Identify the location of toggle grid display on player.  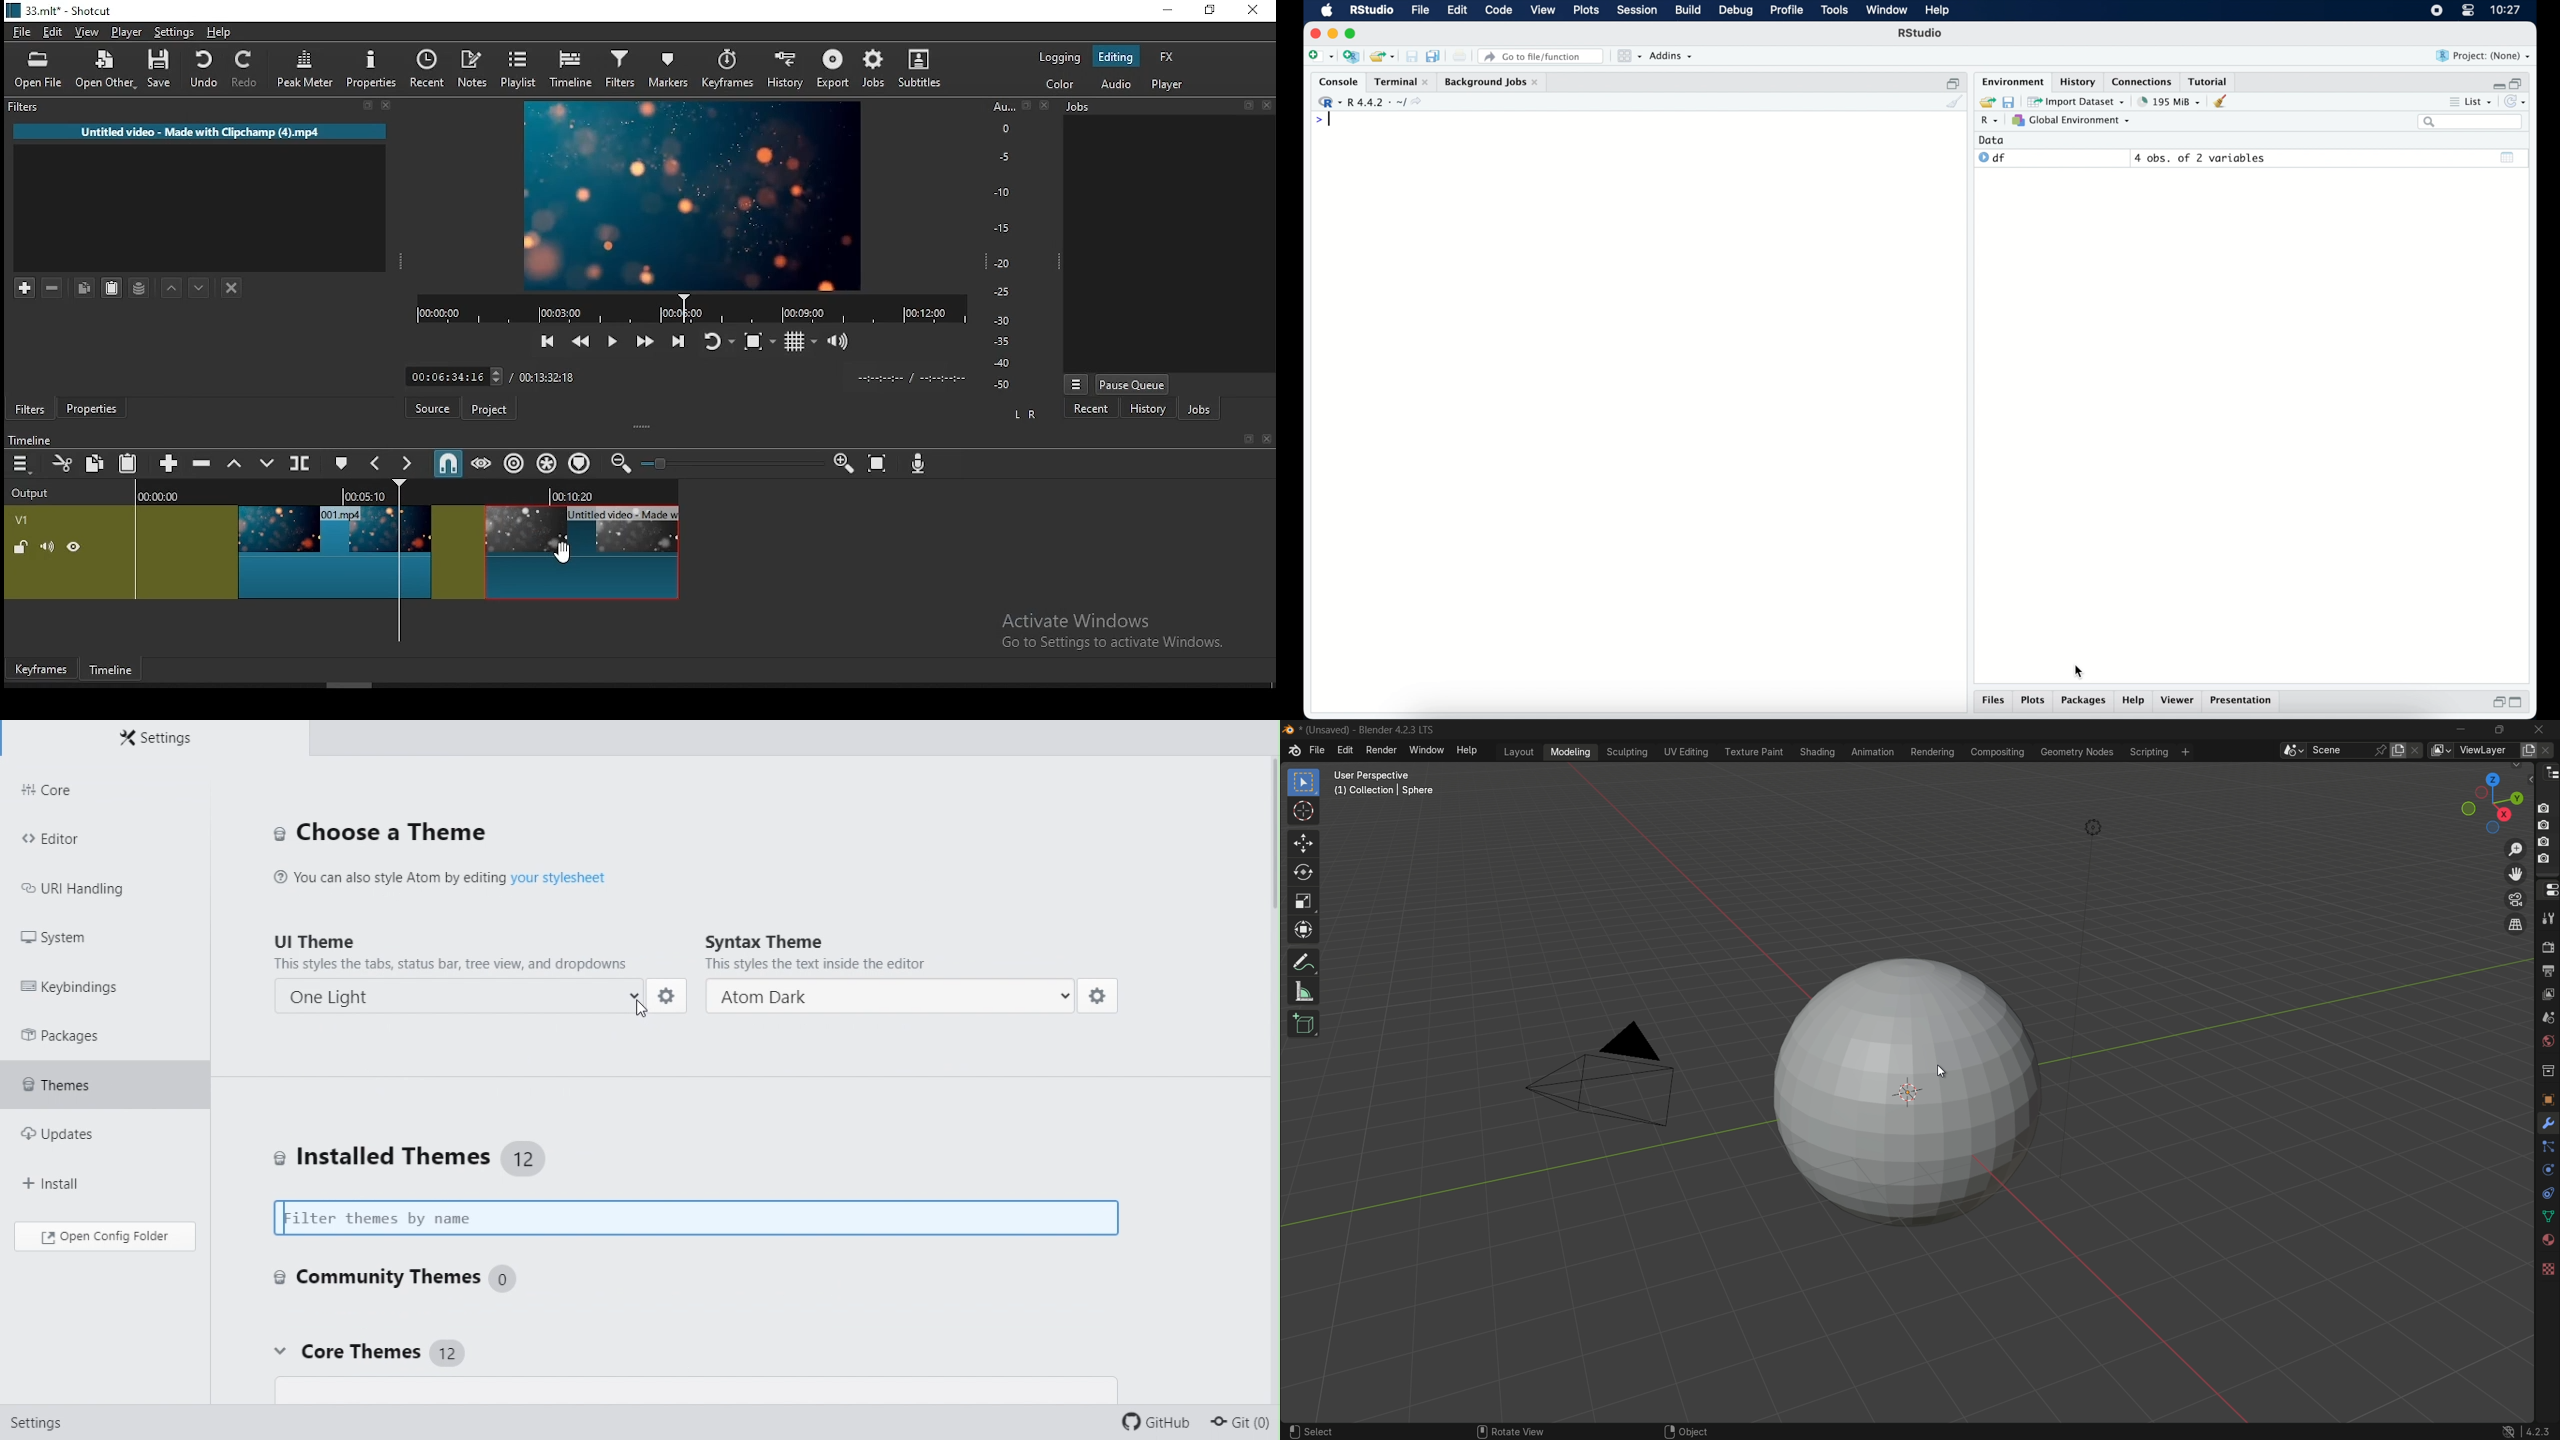
(803, 339).